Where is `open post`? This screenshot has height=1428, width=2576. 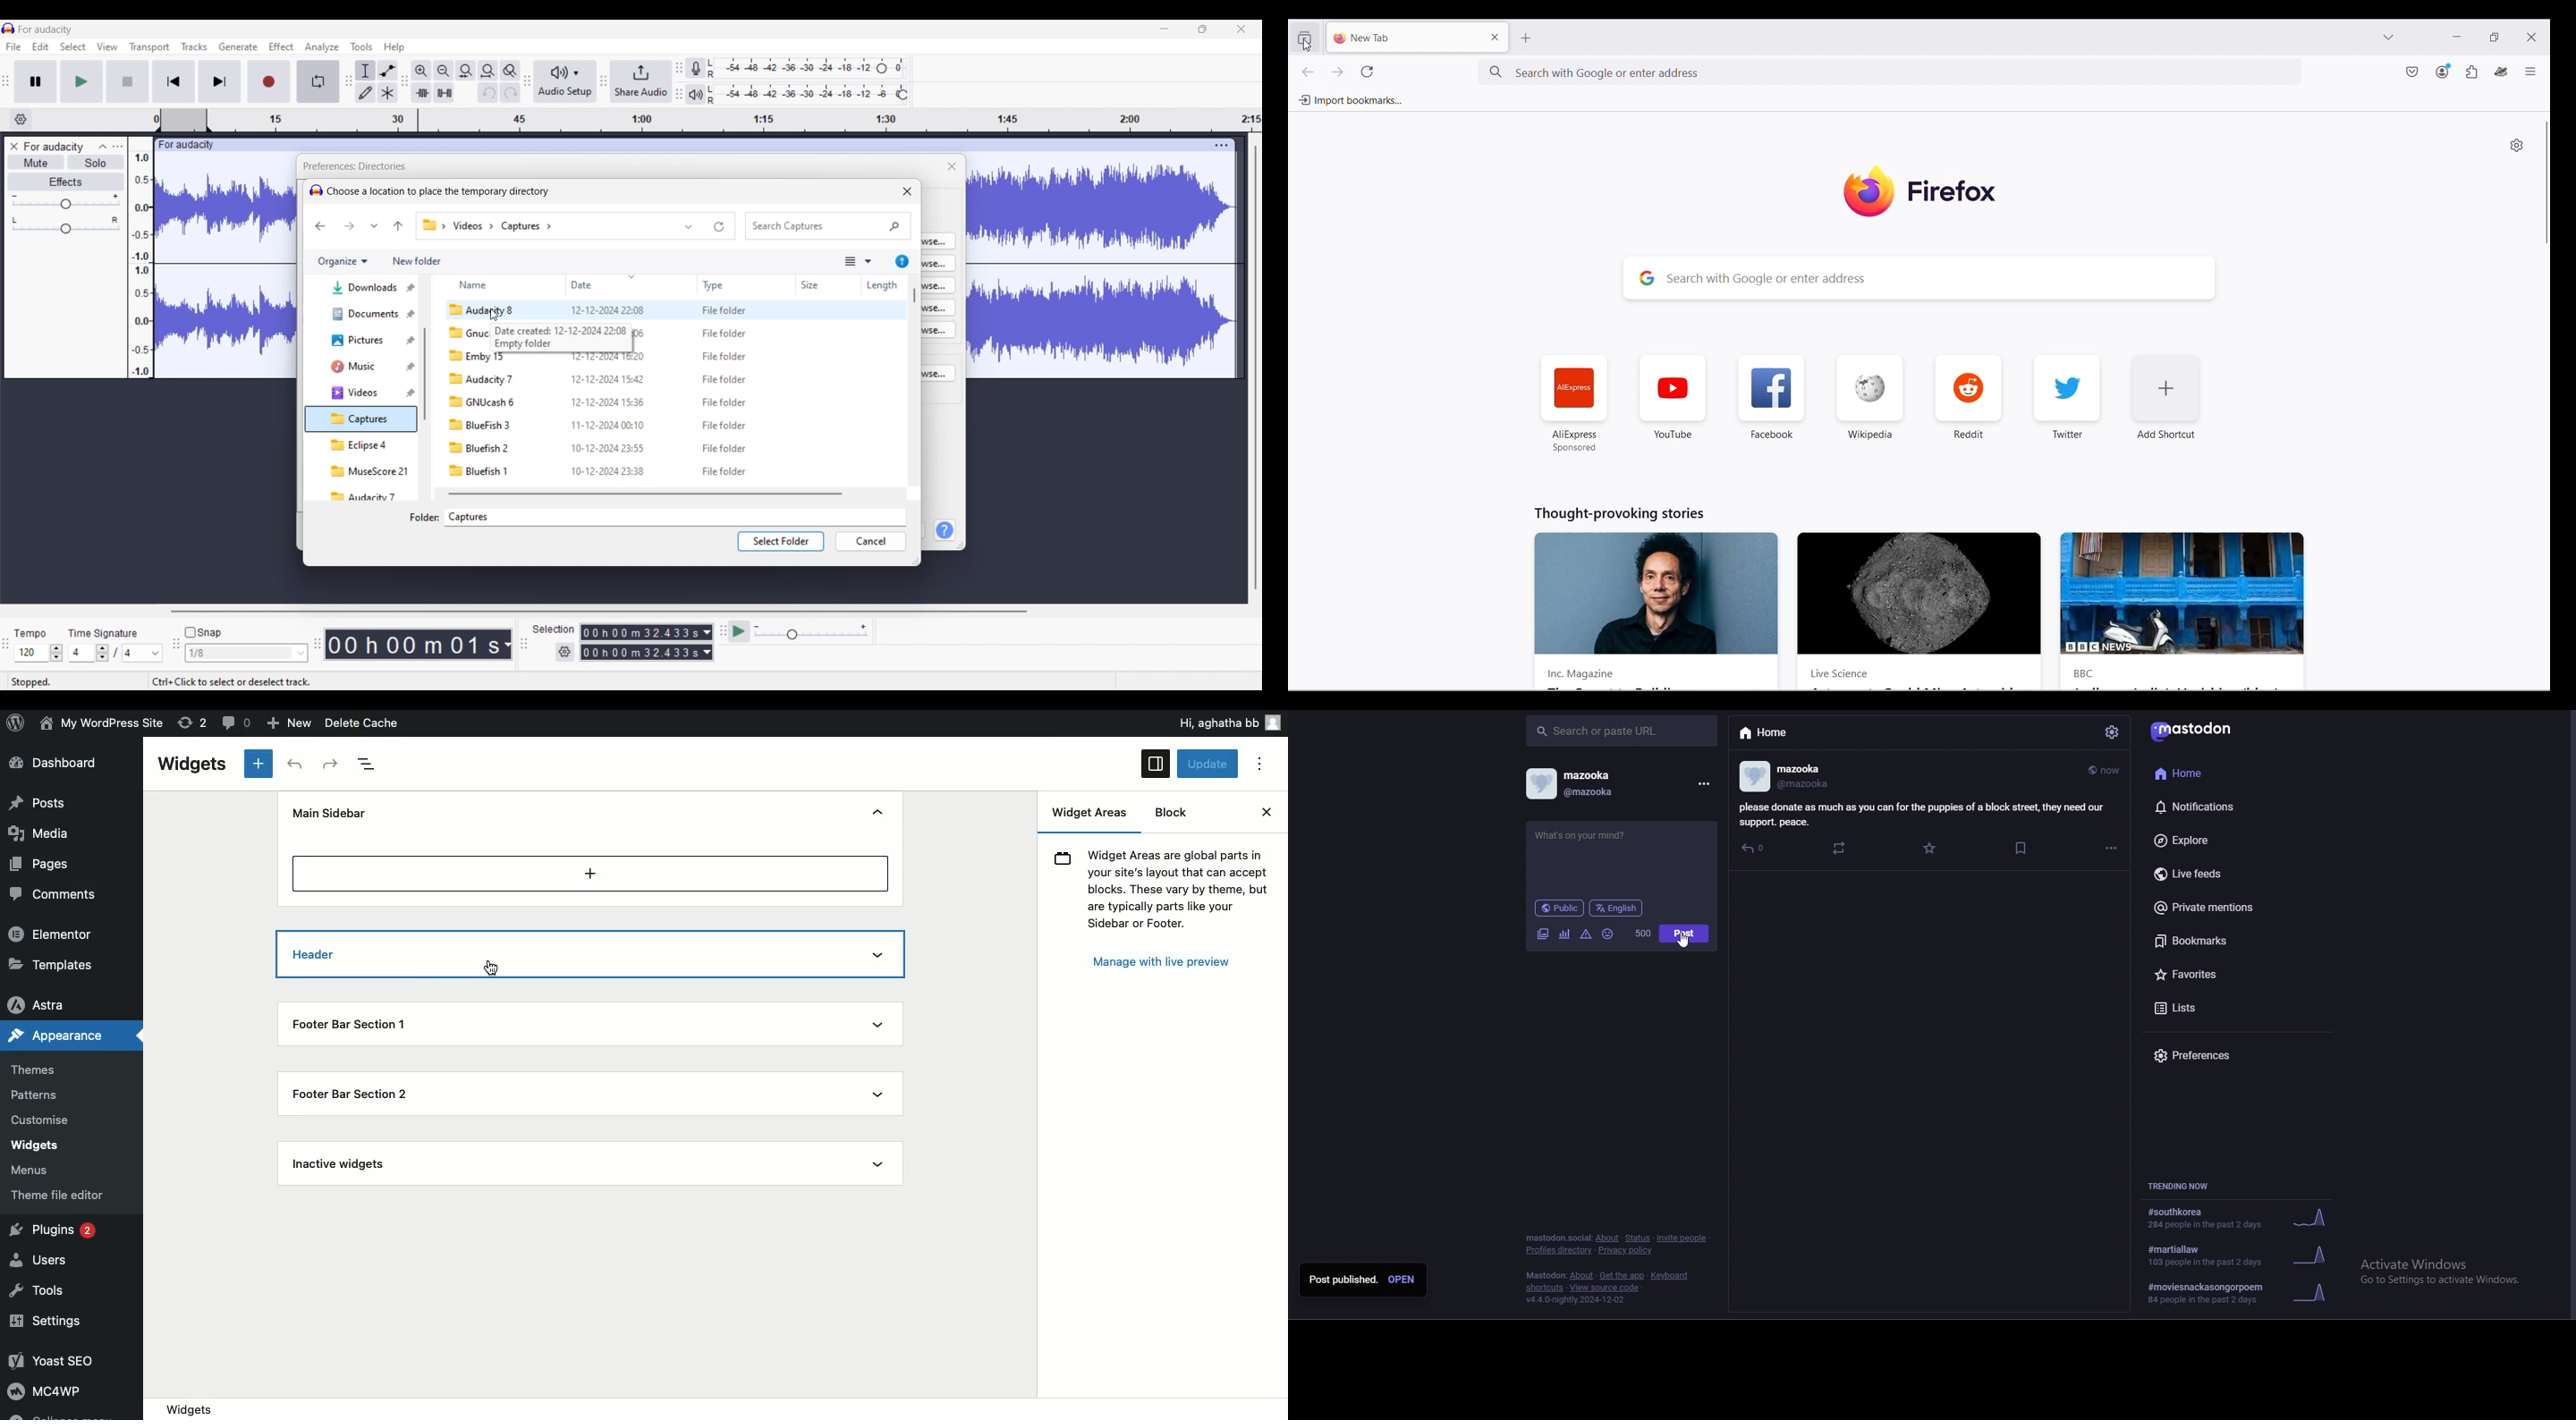 open post is located at coordinates (1402, 1280).